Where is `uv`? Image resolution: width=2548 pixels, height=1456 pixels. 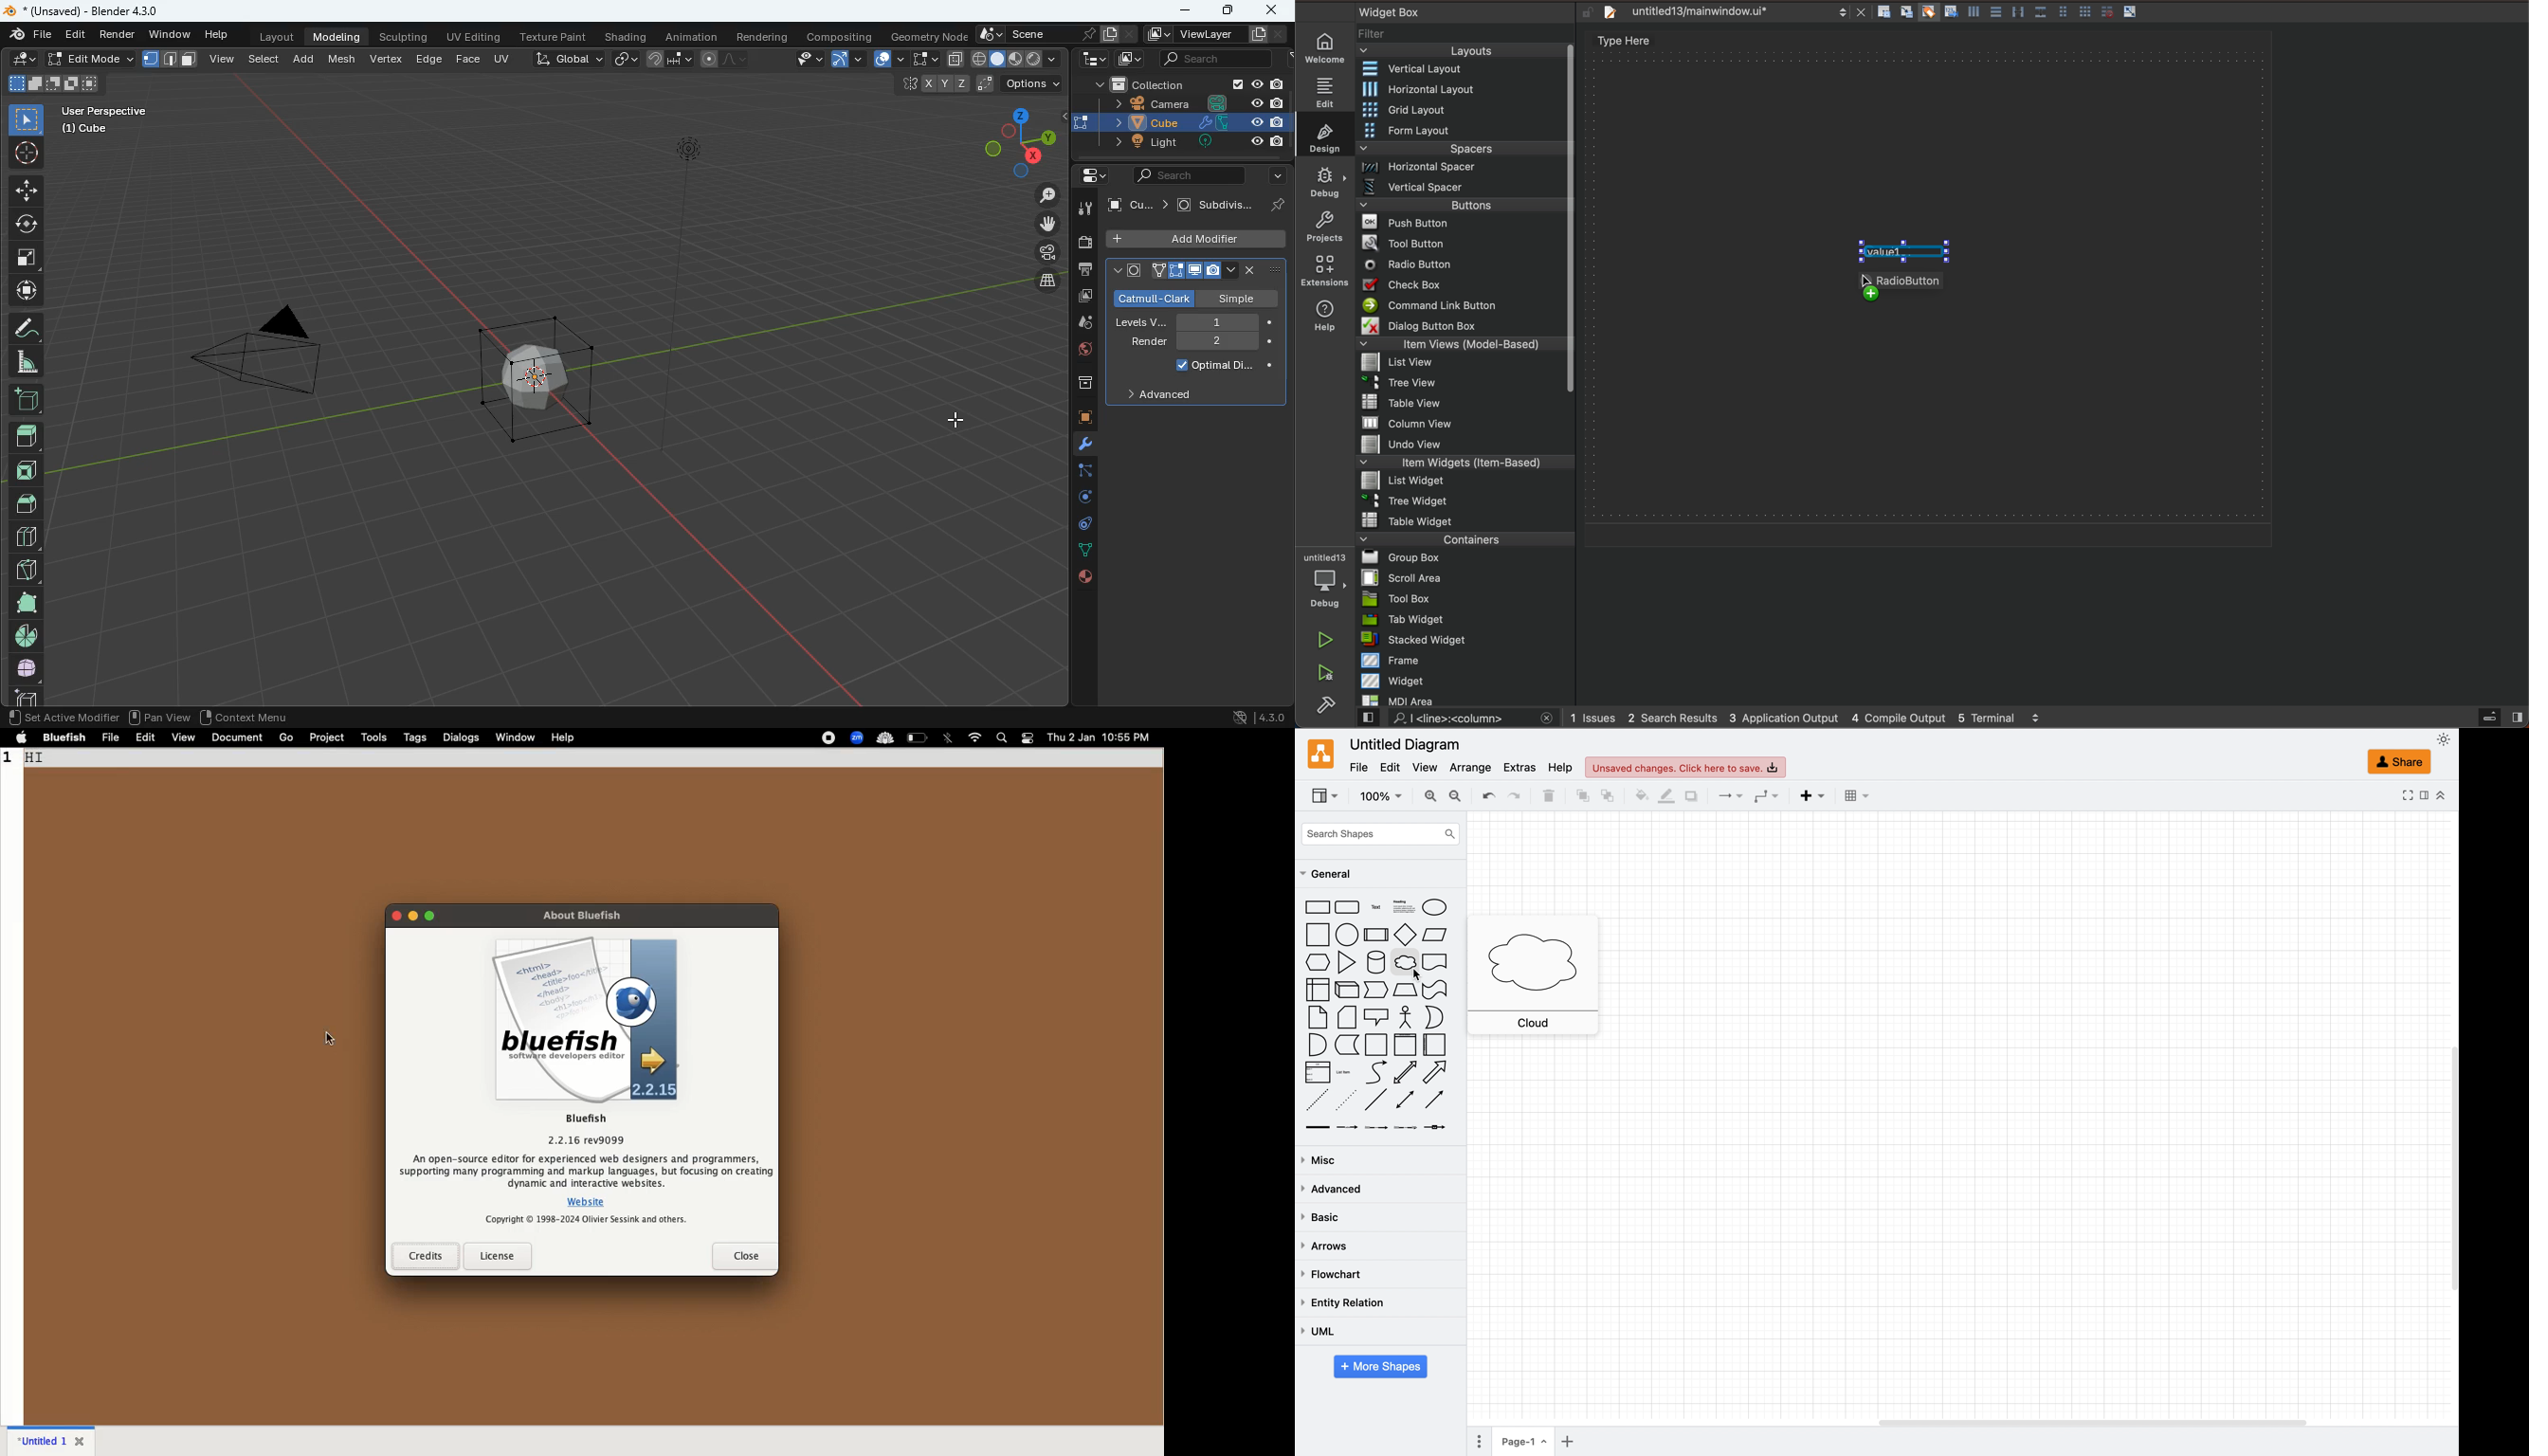 uv is located at coordinates (500, 58).